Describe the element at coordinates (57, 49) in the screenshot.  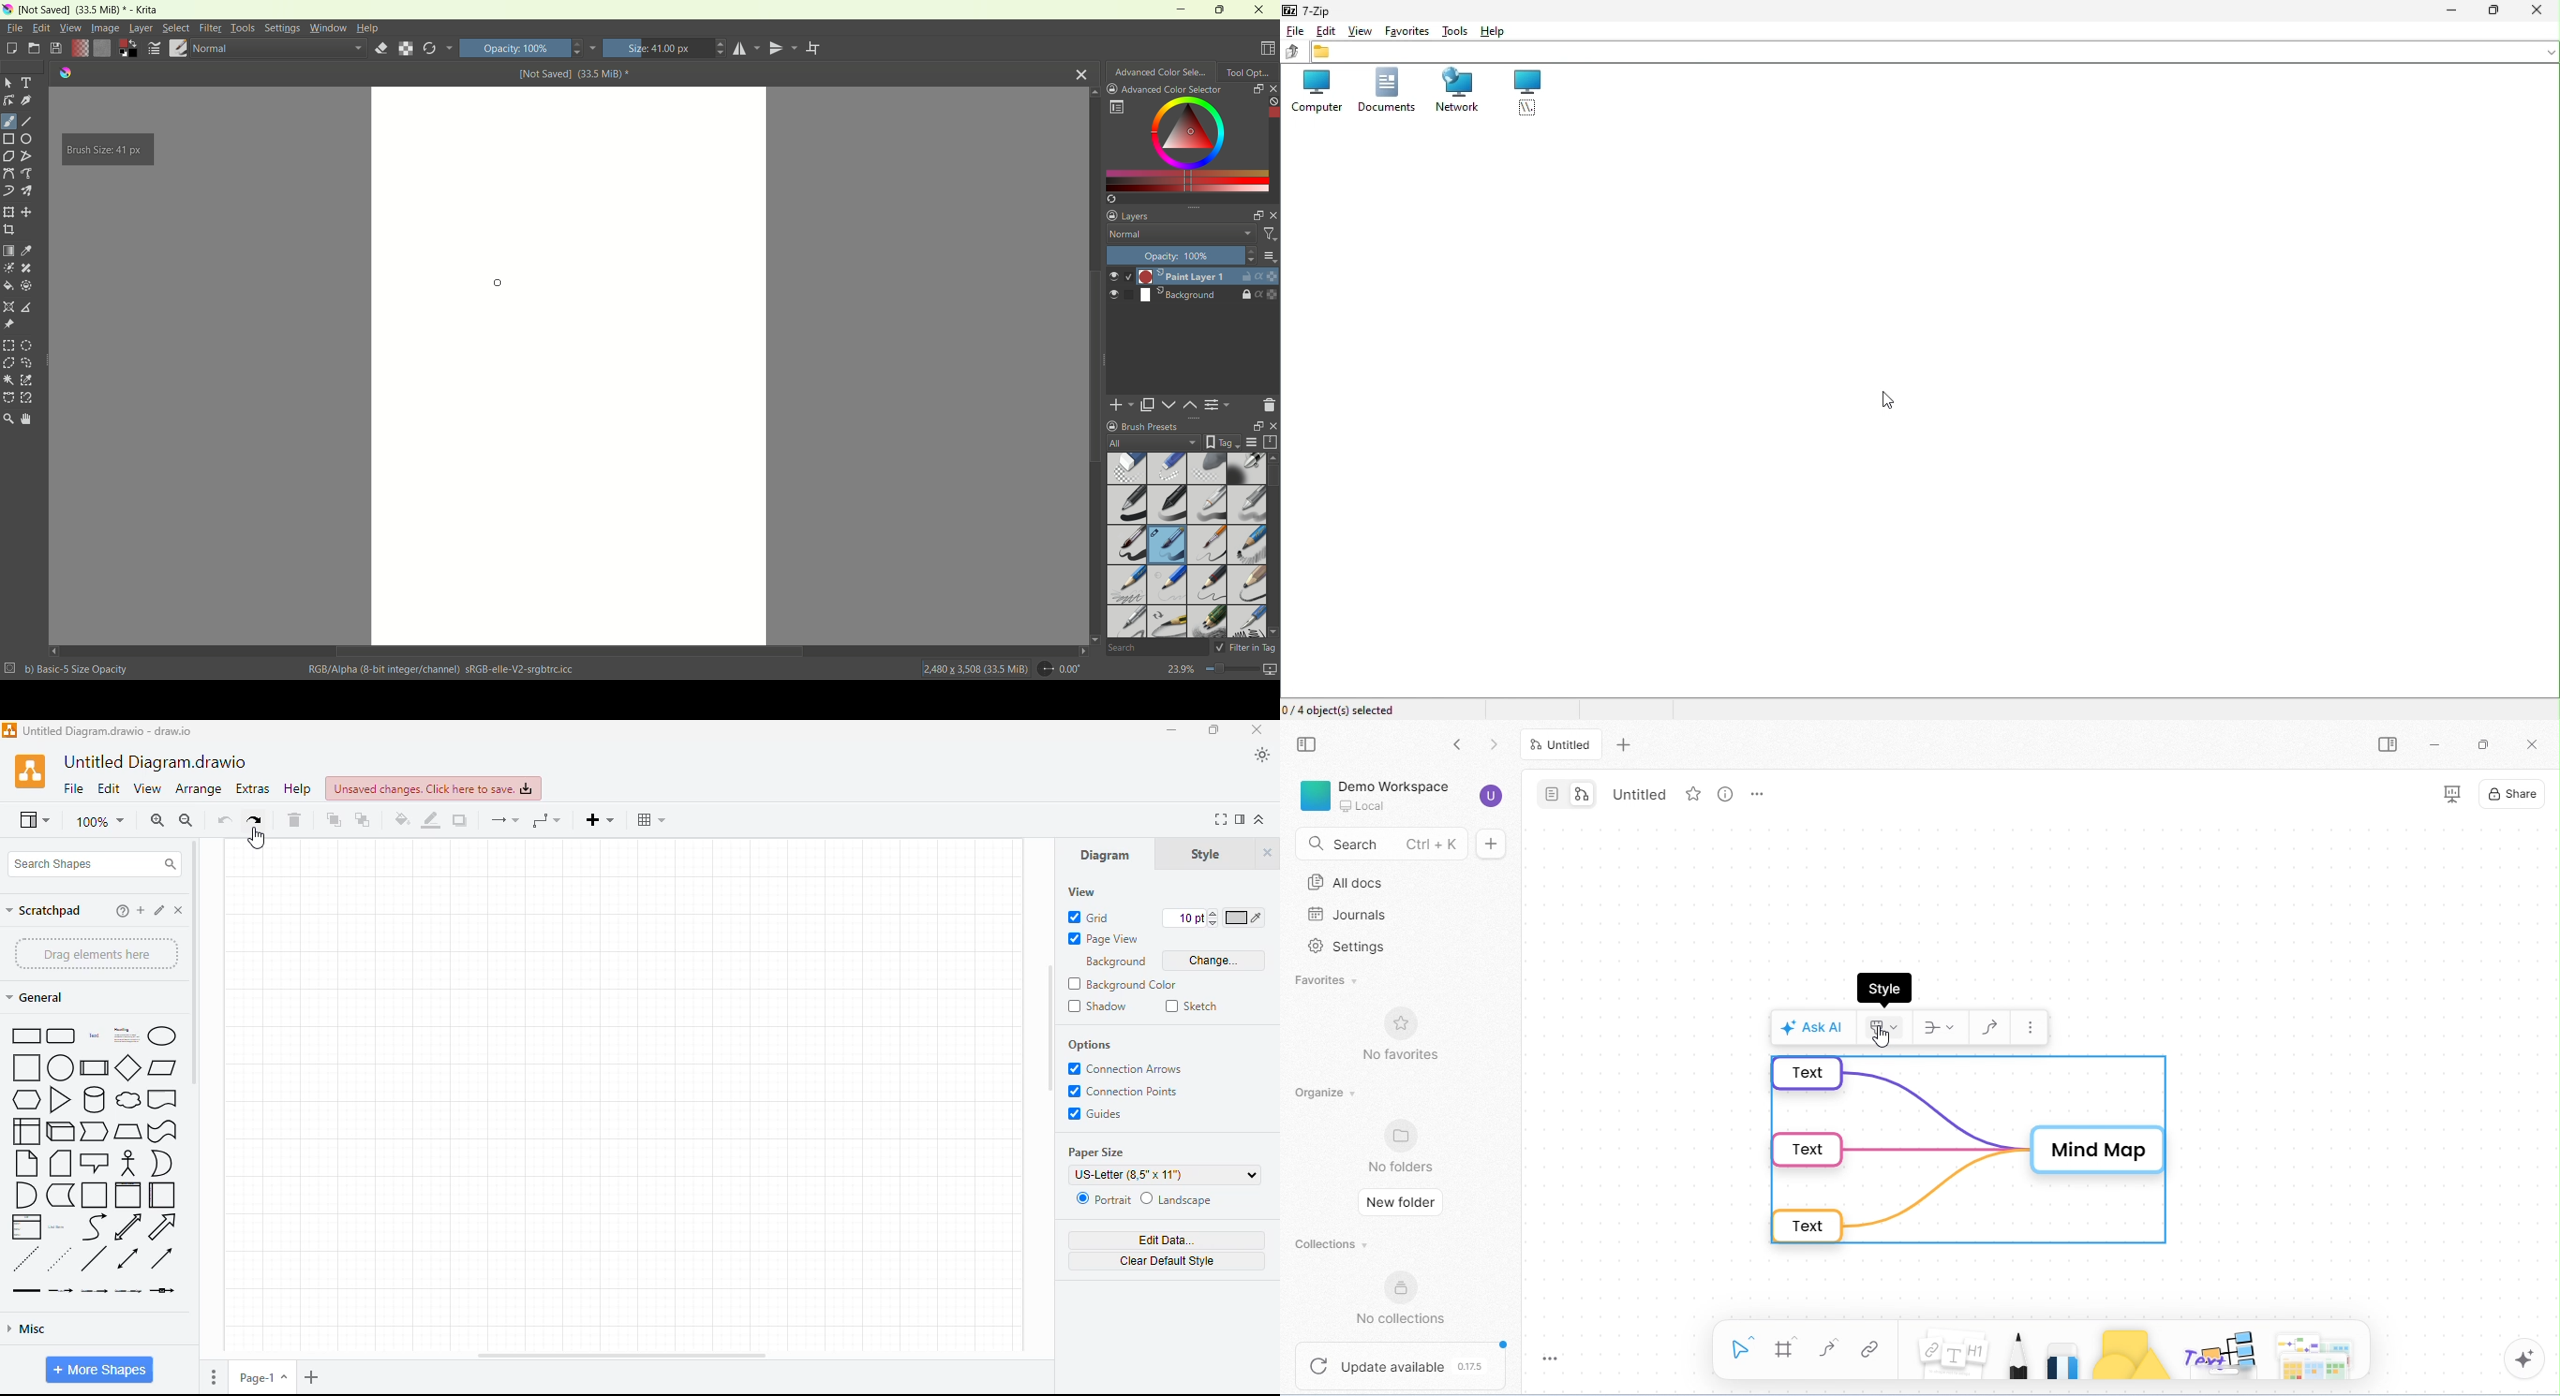
I see `save` at that location.